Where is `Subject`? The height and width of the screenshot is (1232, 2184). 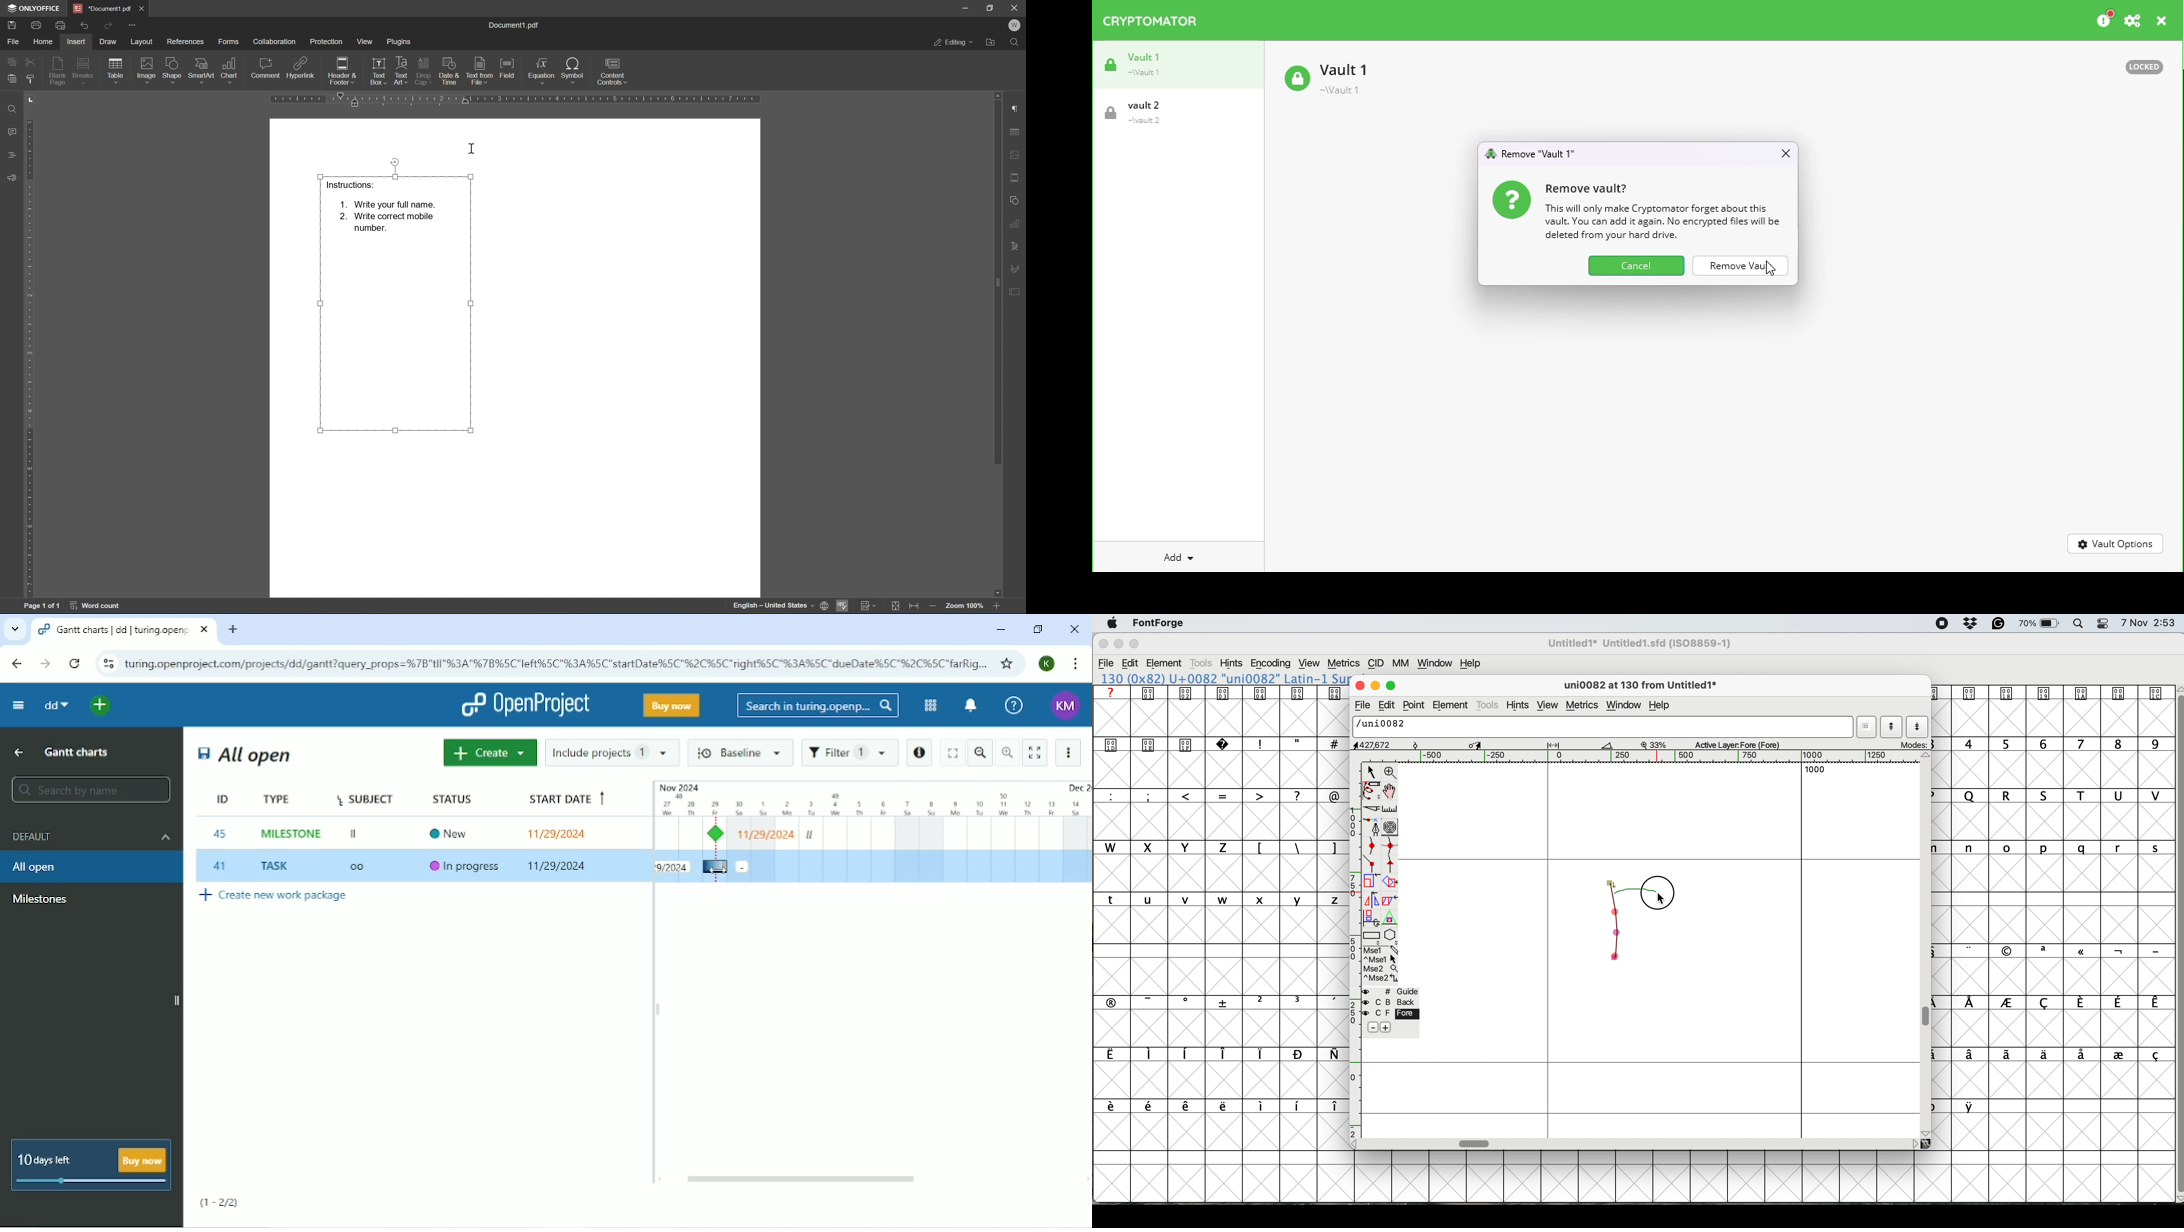
Subject is located at coordinates (362, 799).